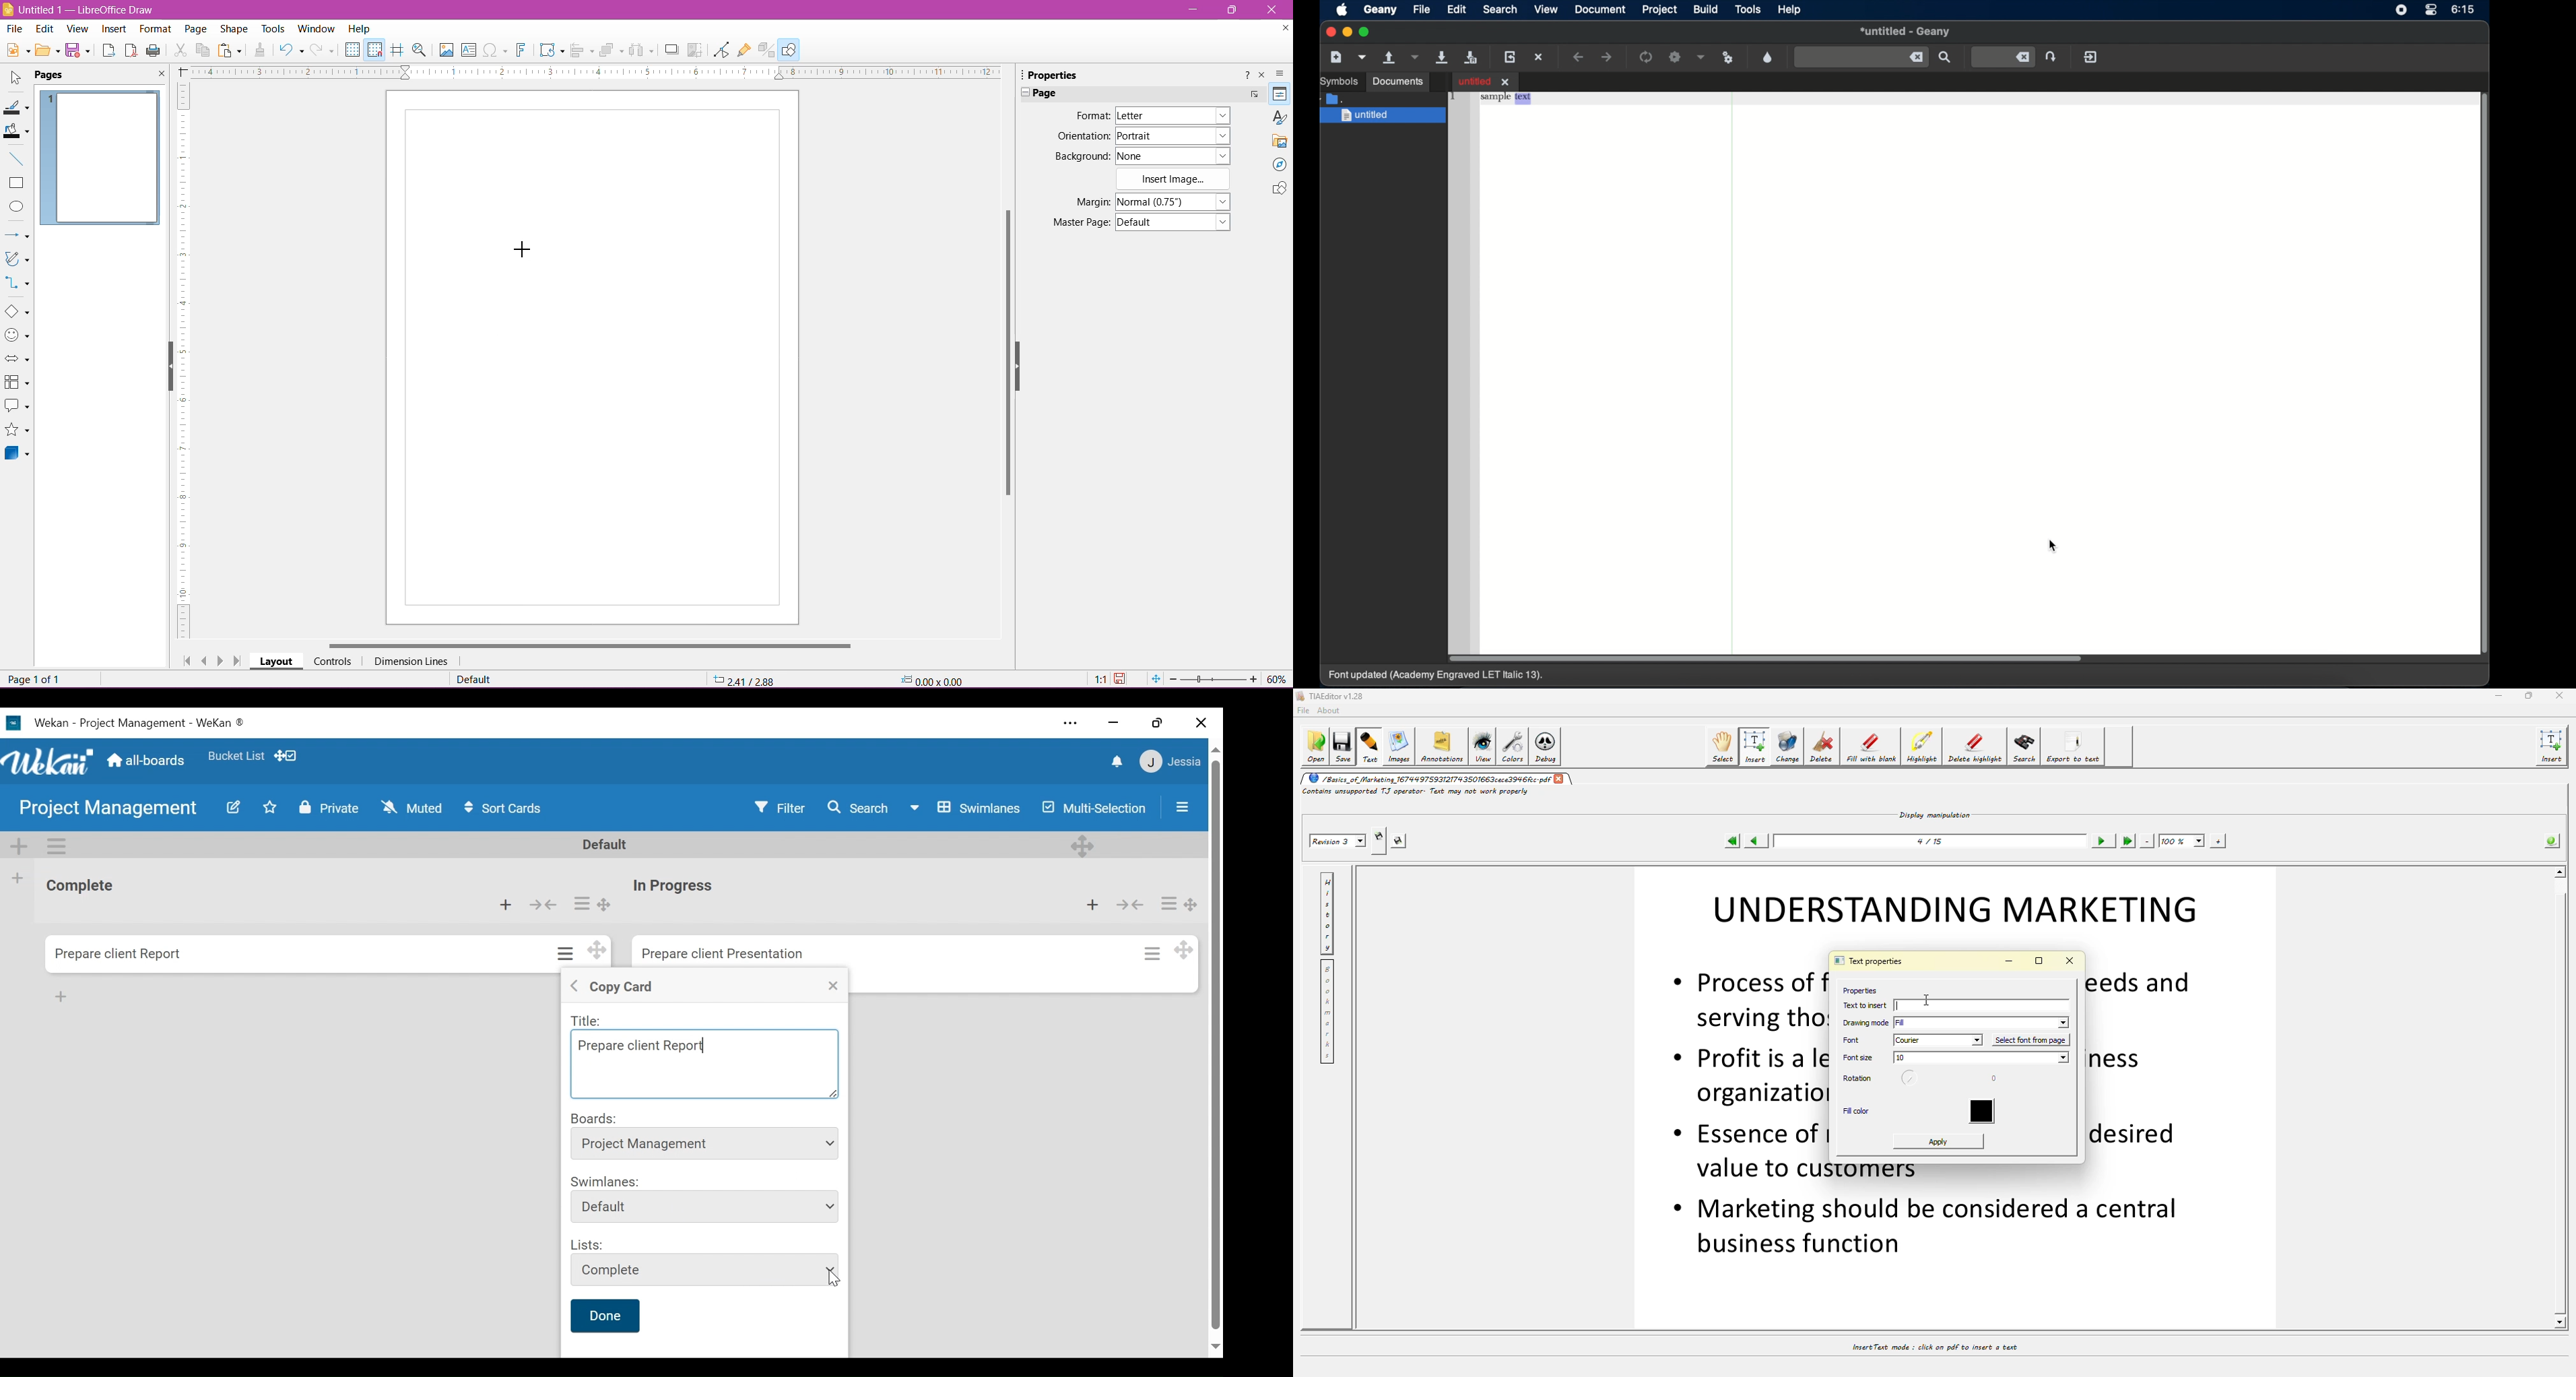  What do you see at coordinates (930, 678) in the screenshot?
I see `Selected Object Size` at bounding box center [930, 678].